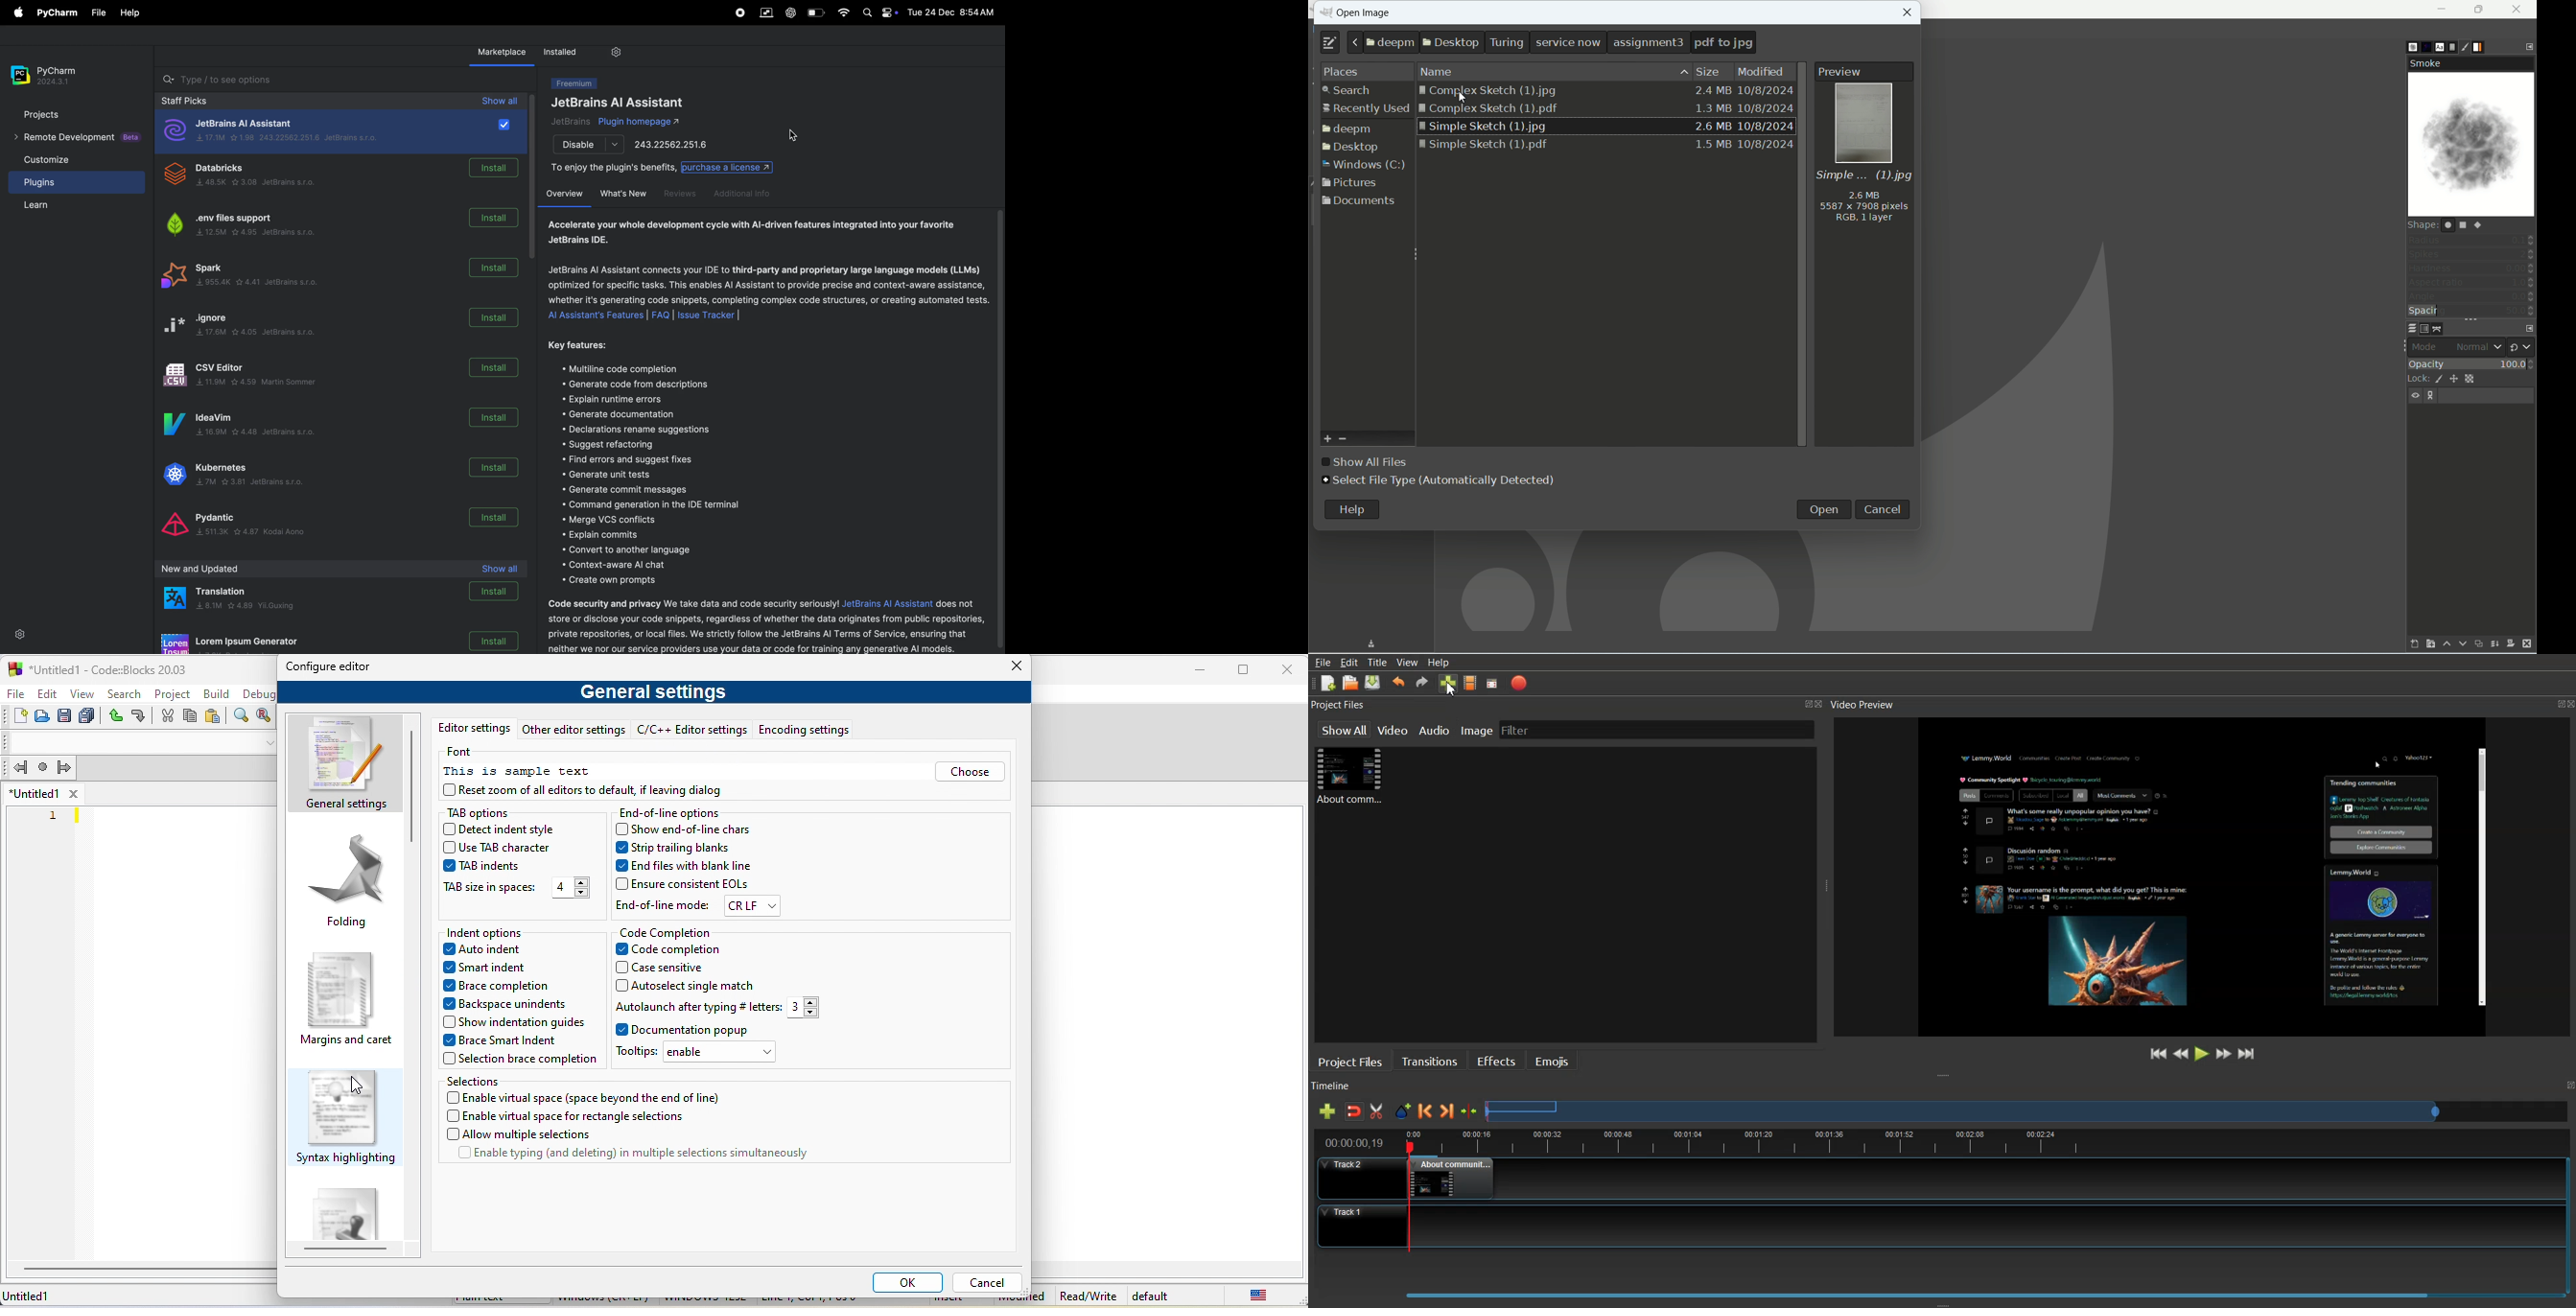  I want to click on find, so click(242, 714).